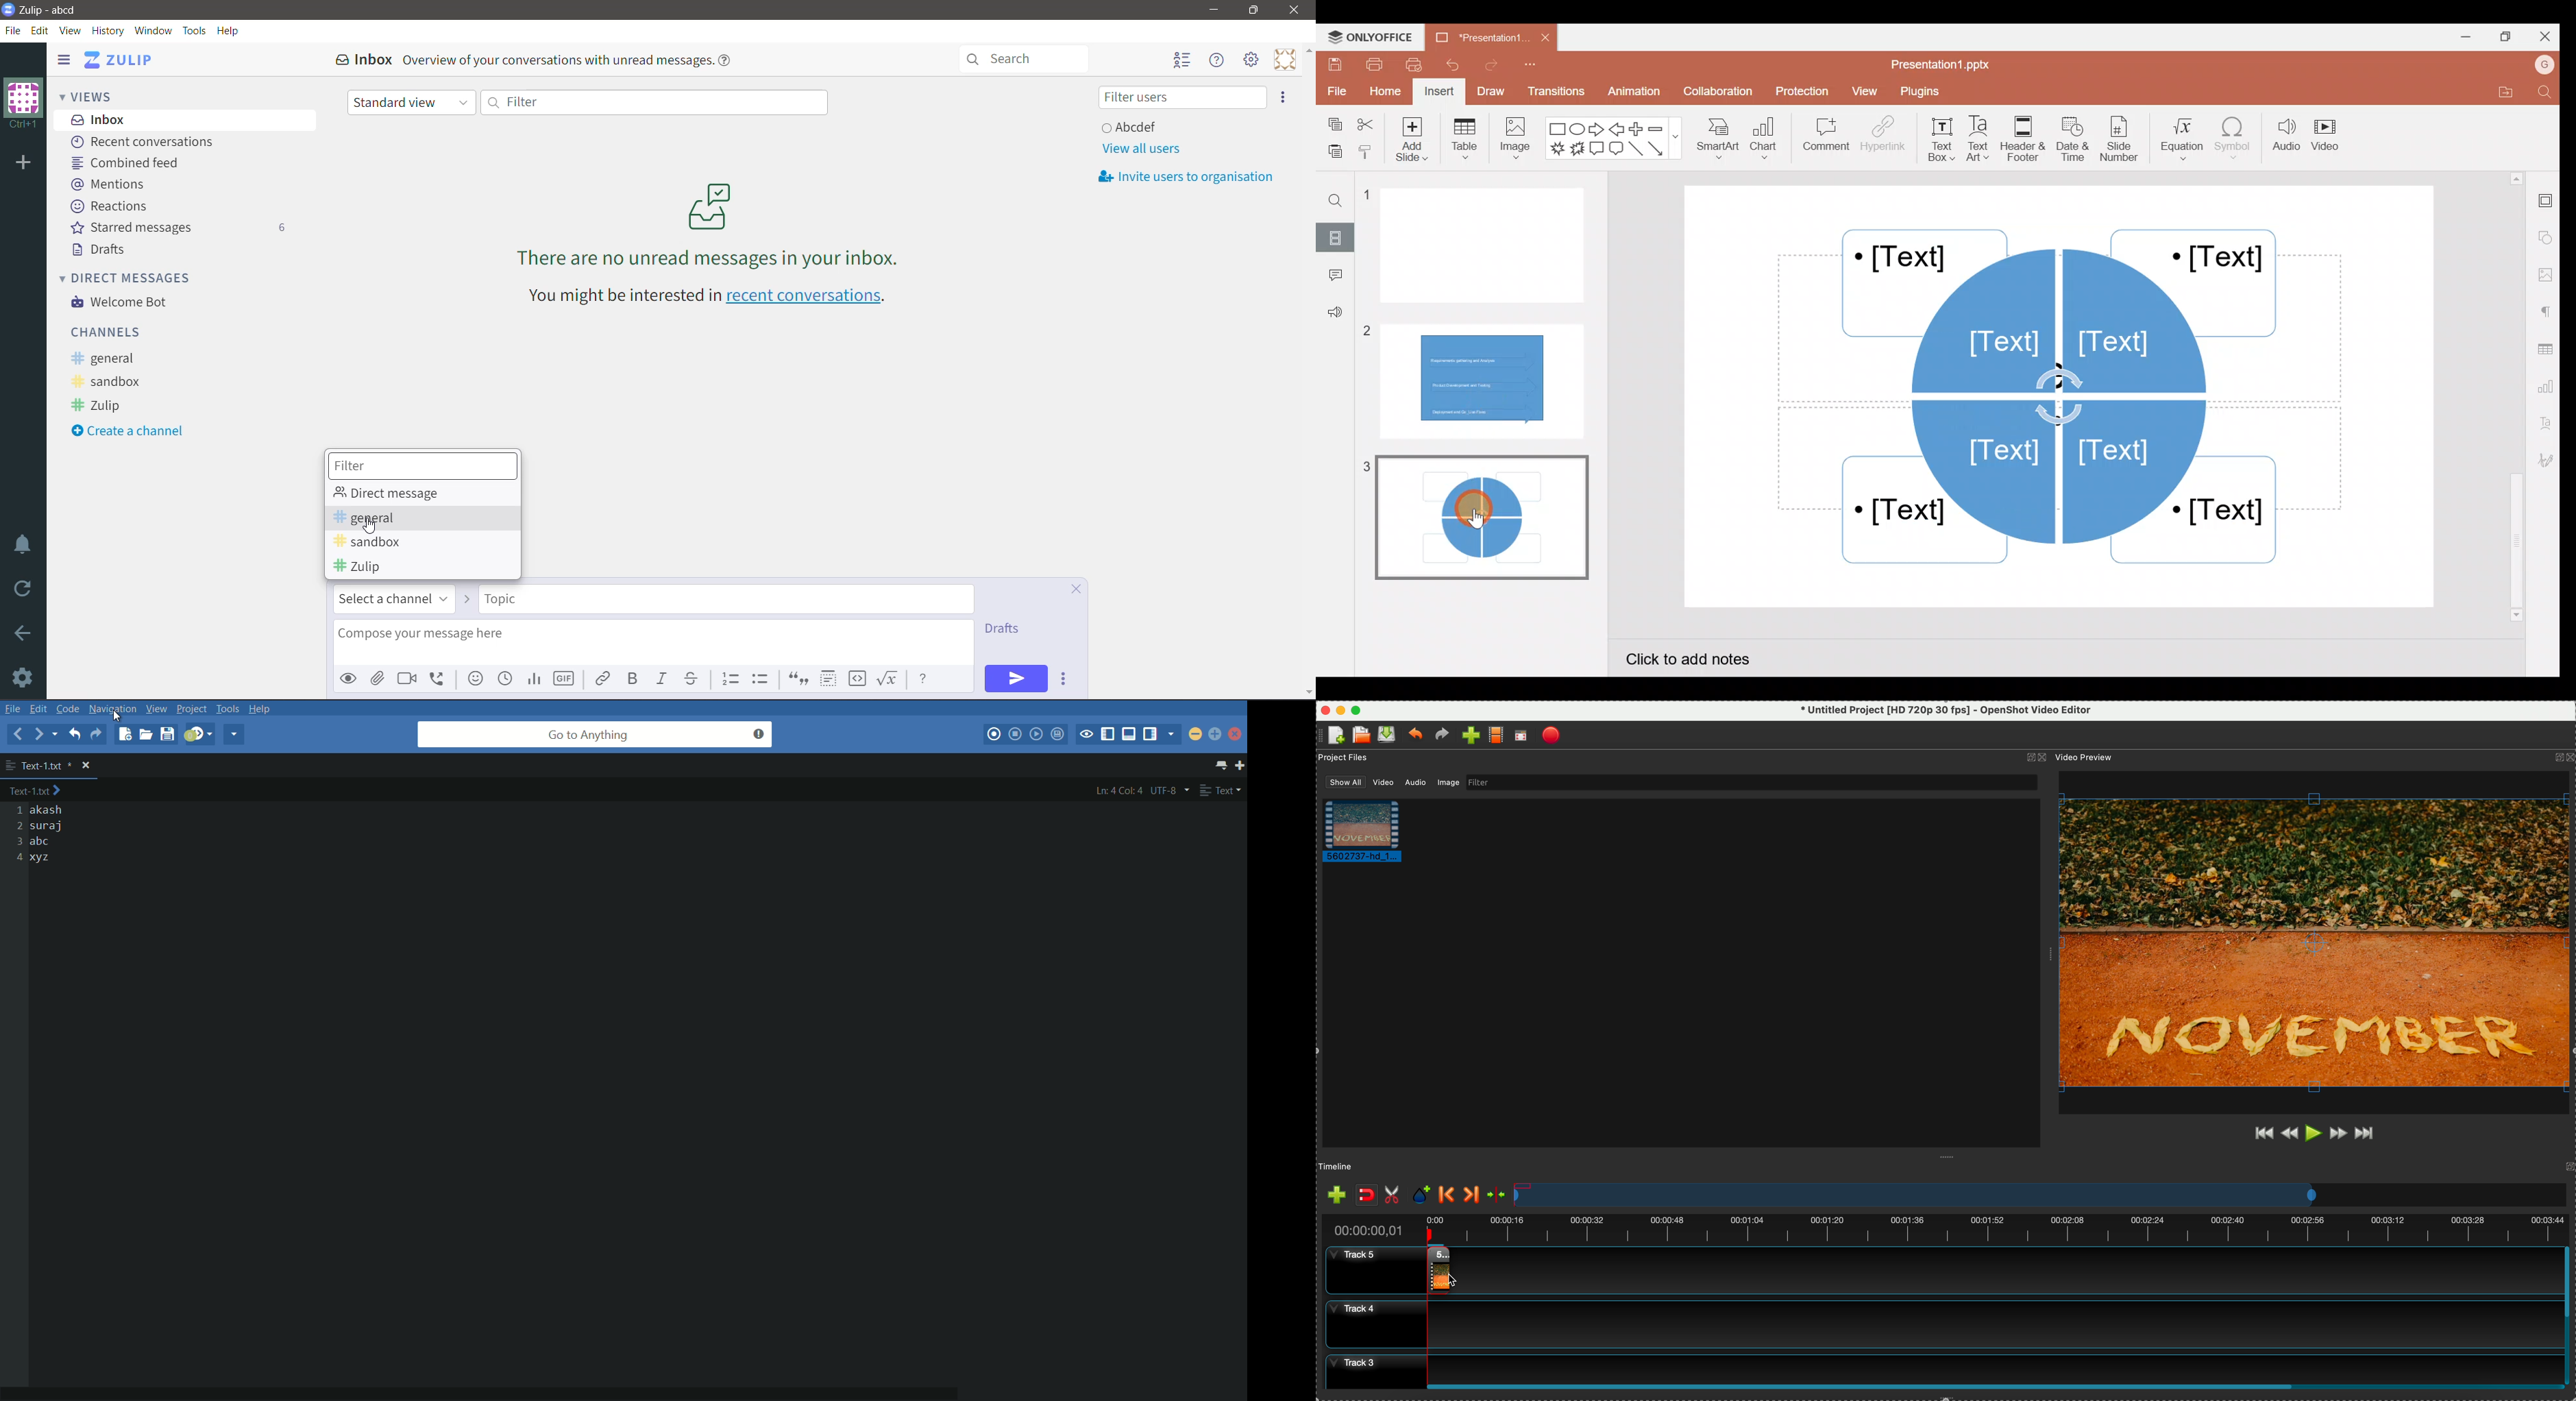 This screenshot has width=2576, height=1428. I want to click on Text box, so click(1938, 139).